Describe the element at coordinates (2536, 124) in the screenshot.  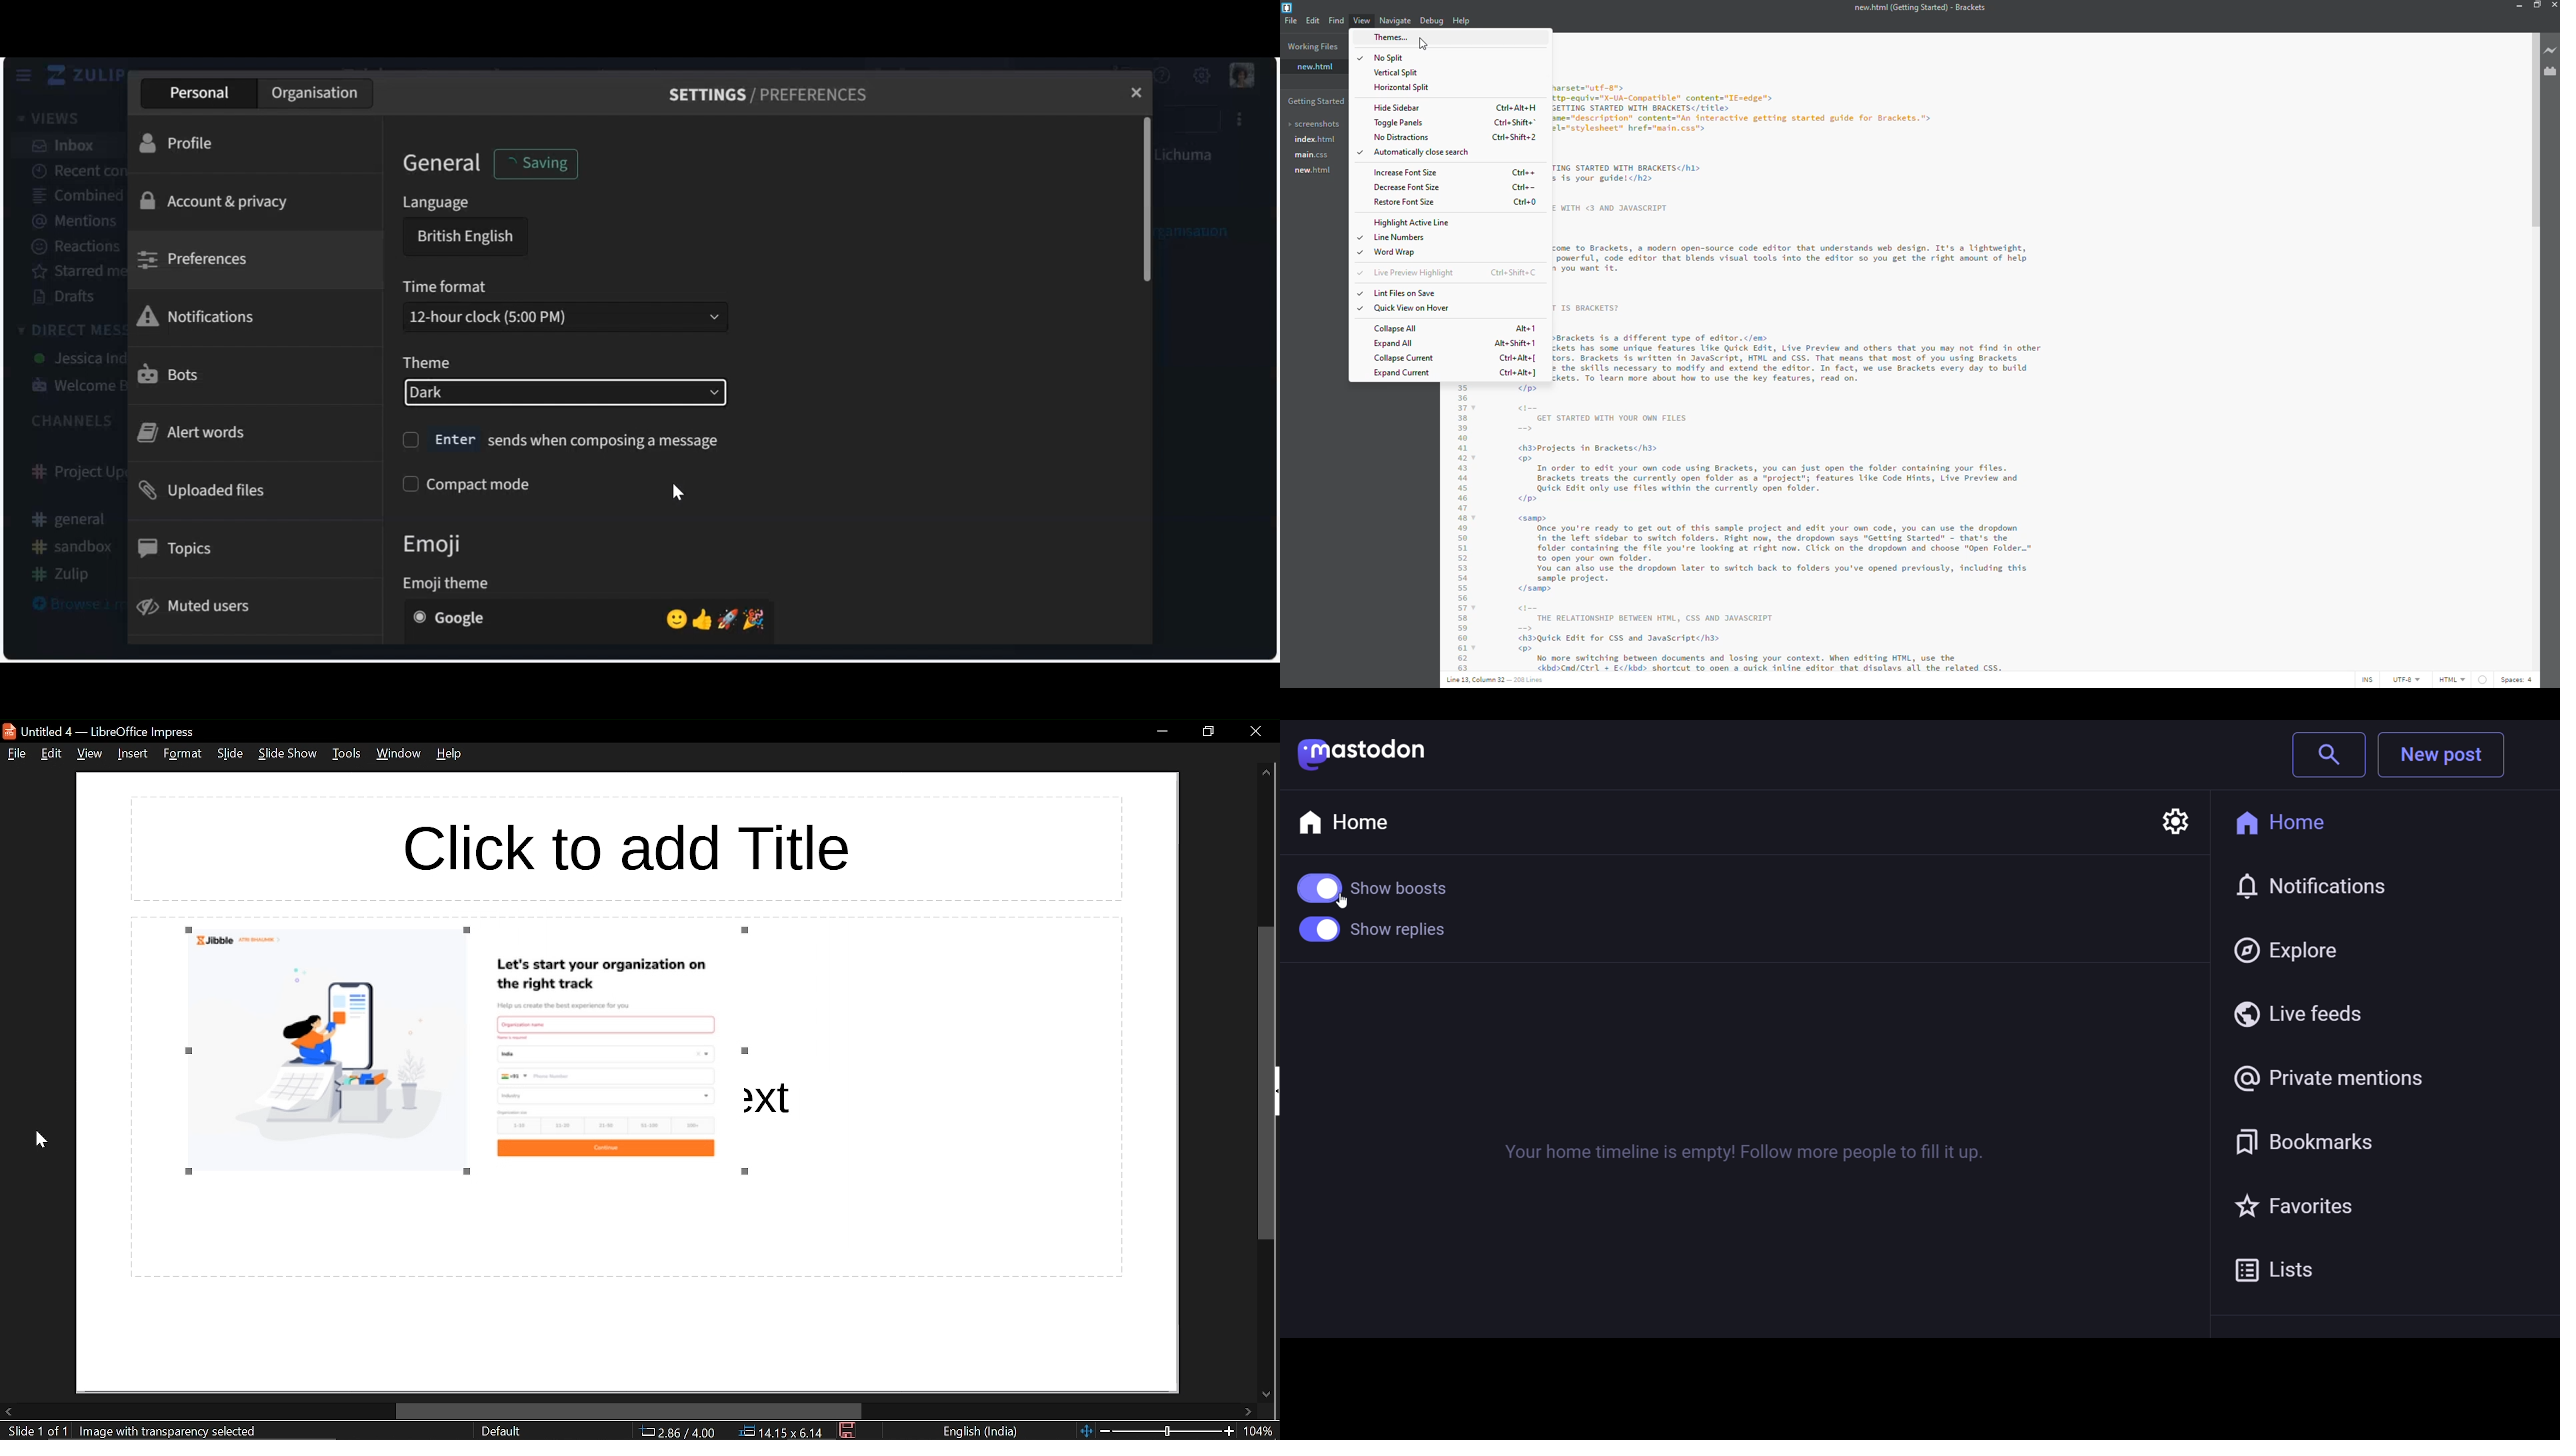
I see `scroll bar` at that location.